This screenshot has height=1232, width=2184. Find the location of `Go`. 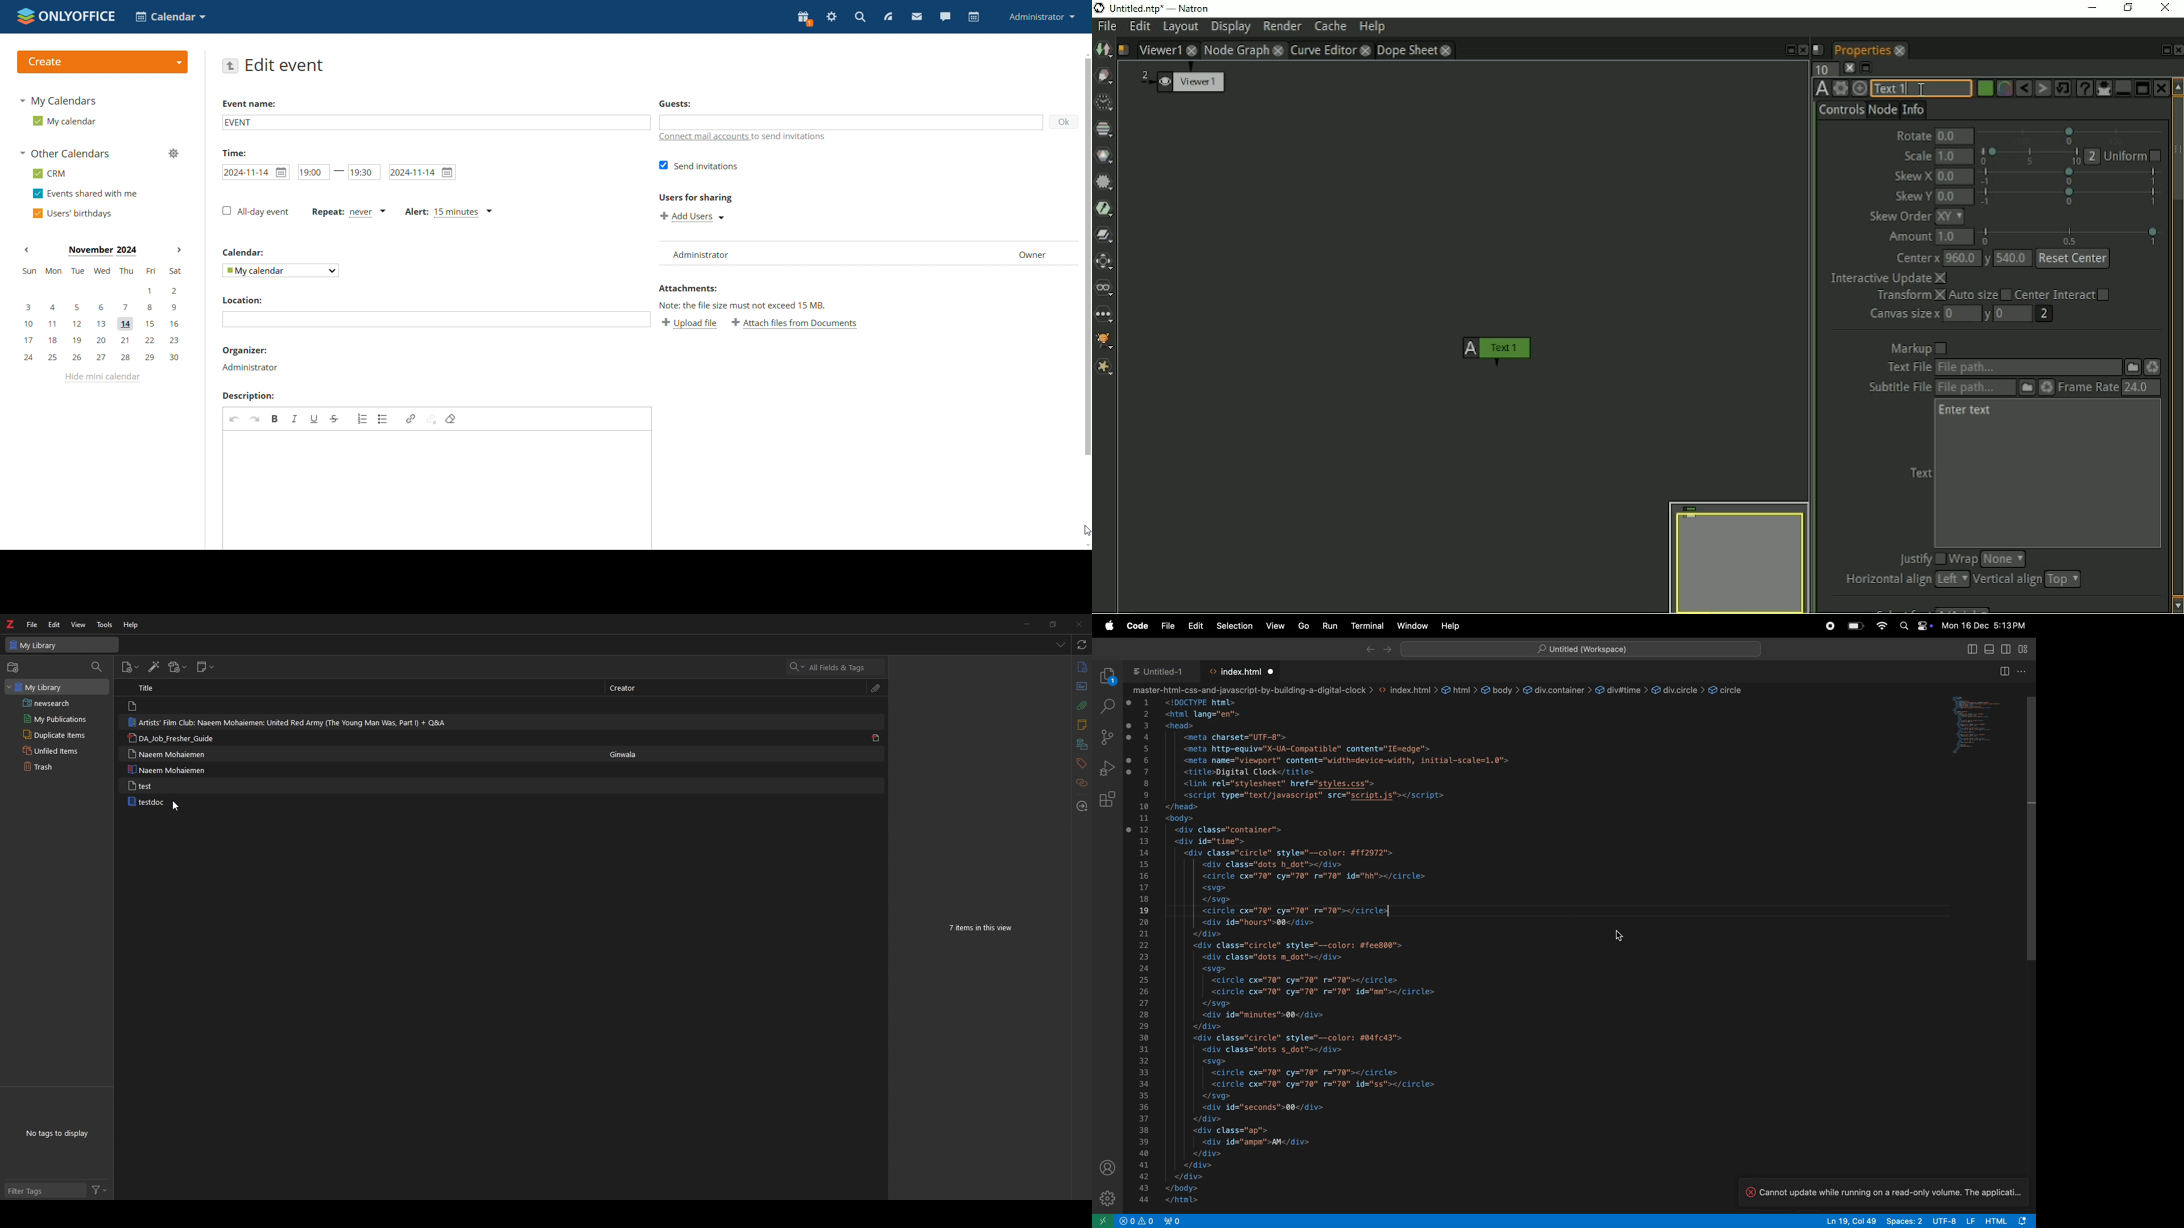

Go is located at coordinates (1303, 625).